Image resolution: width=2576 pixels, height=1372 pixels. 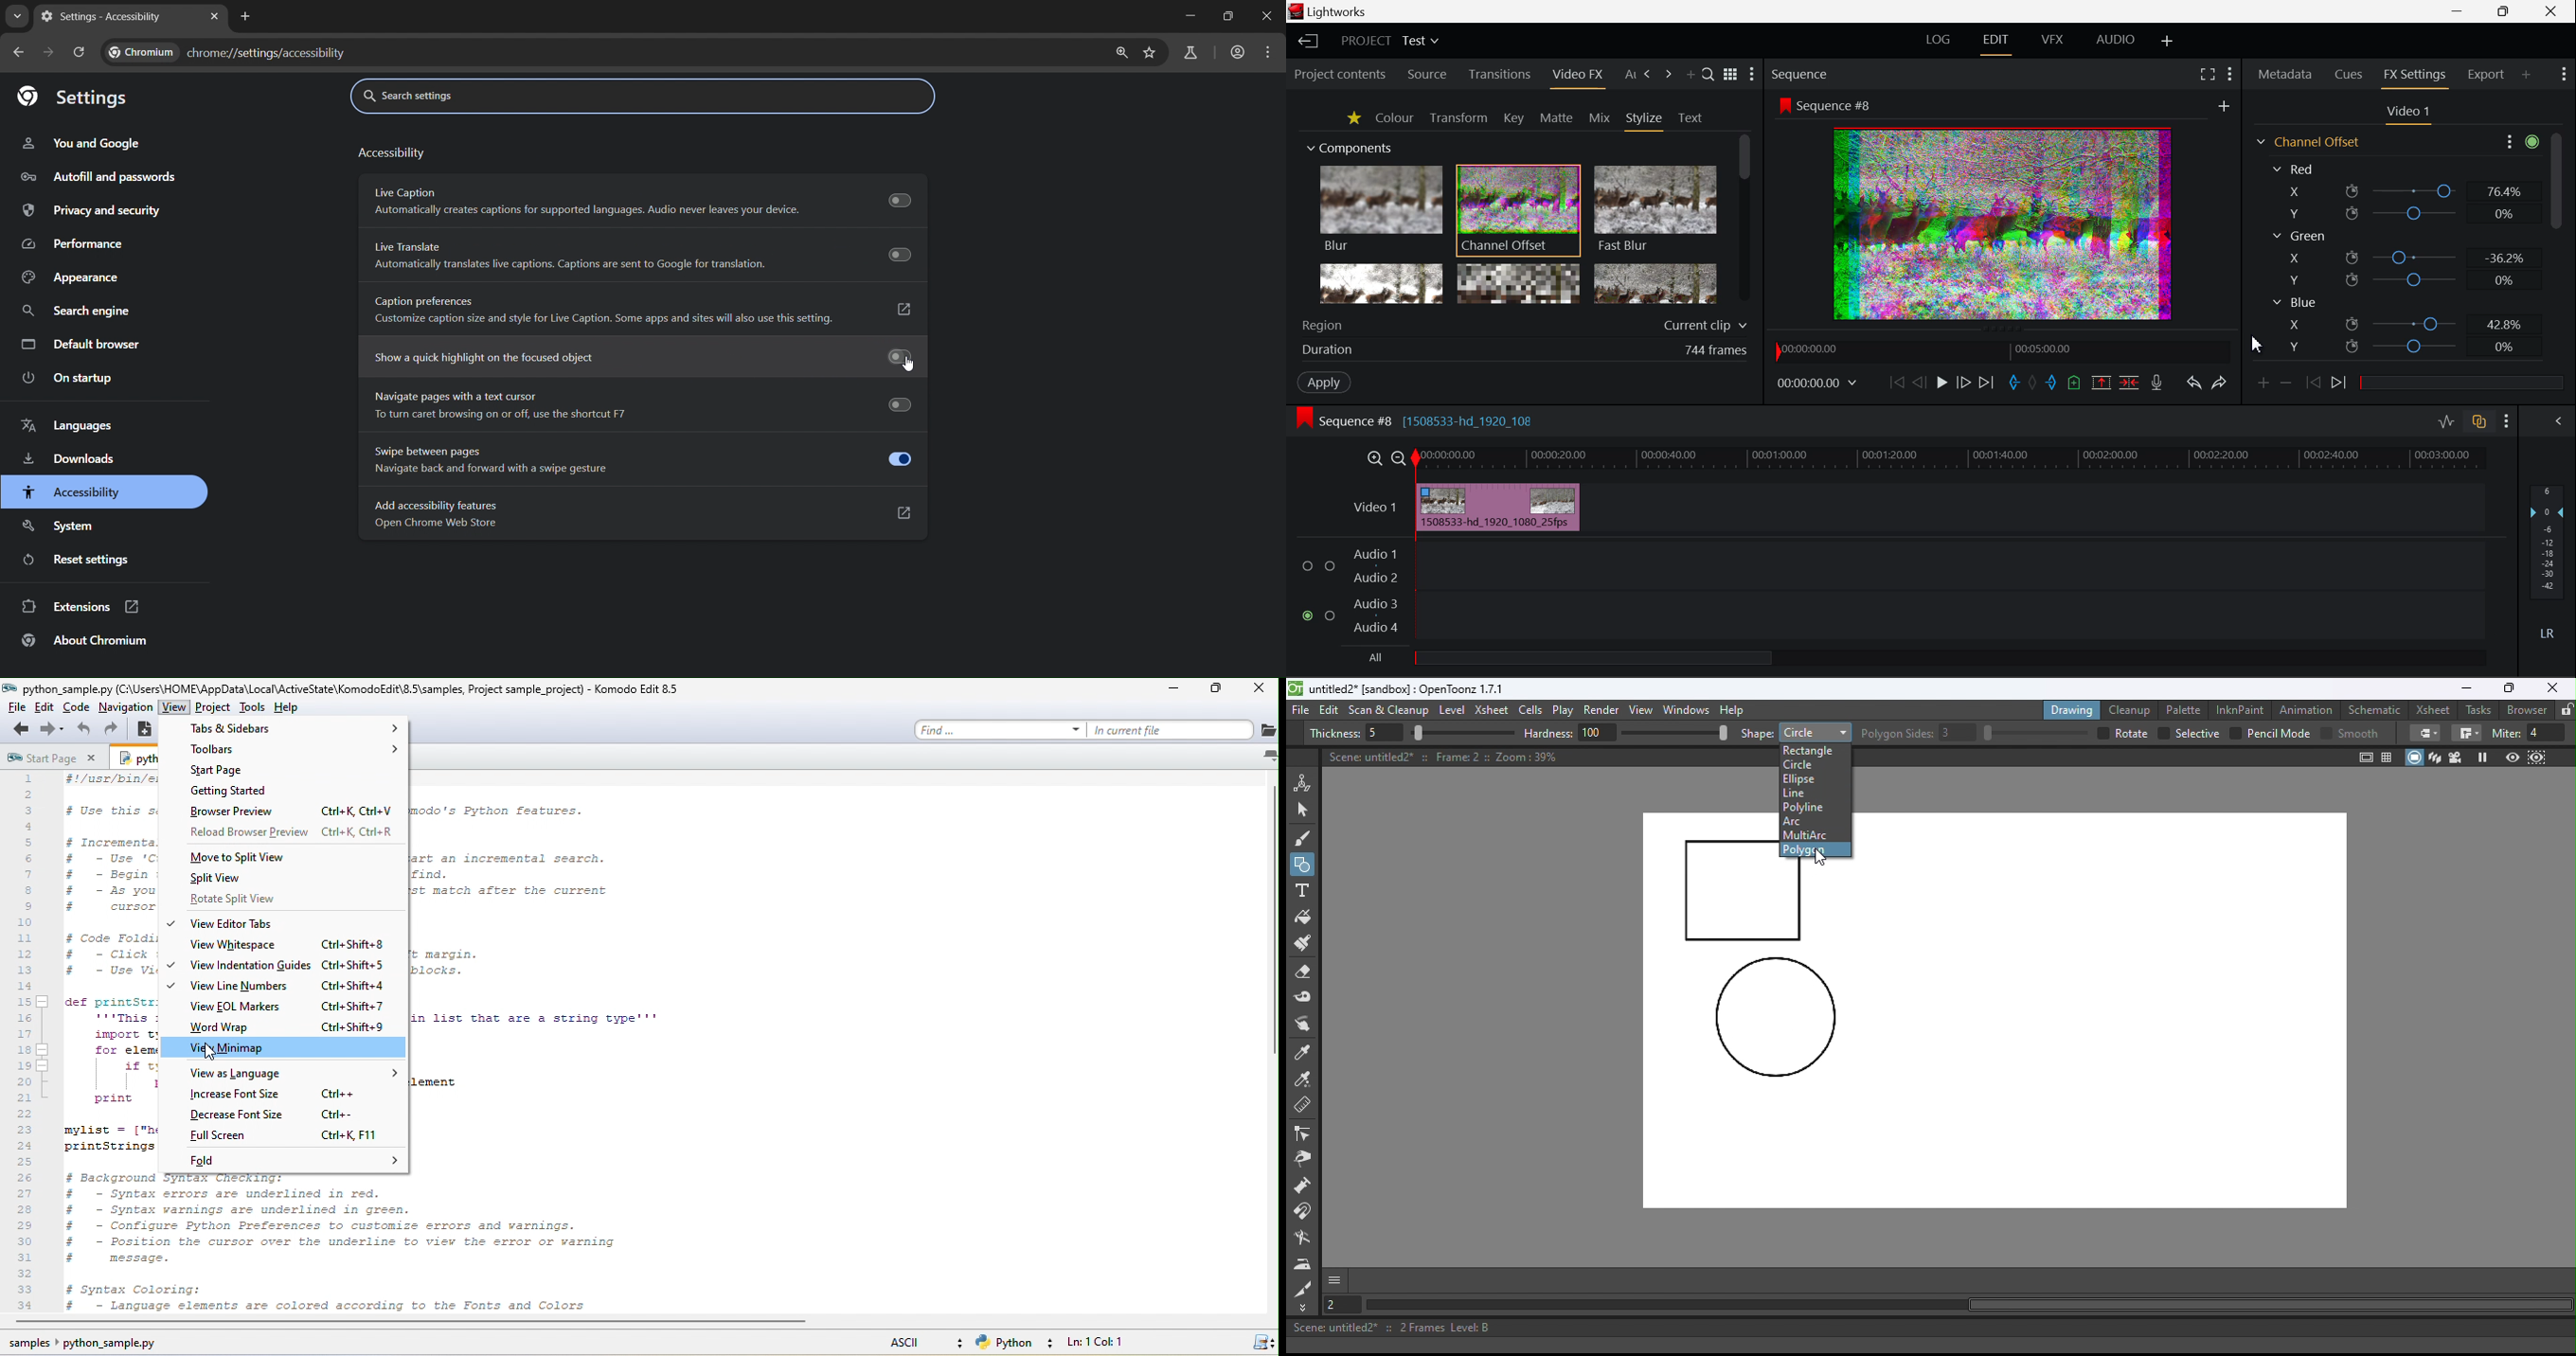 I want to click on 4, so click(x=2547, y=733).